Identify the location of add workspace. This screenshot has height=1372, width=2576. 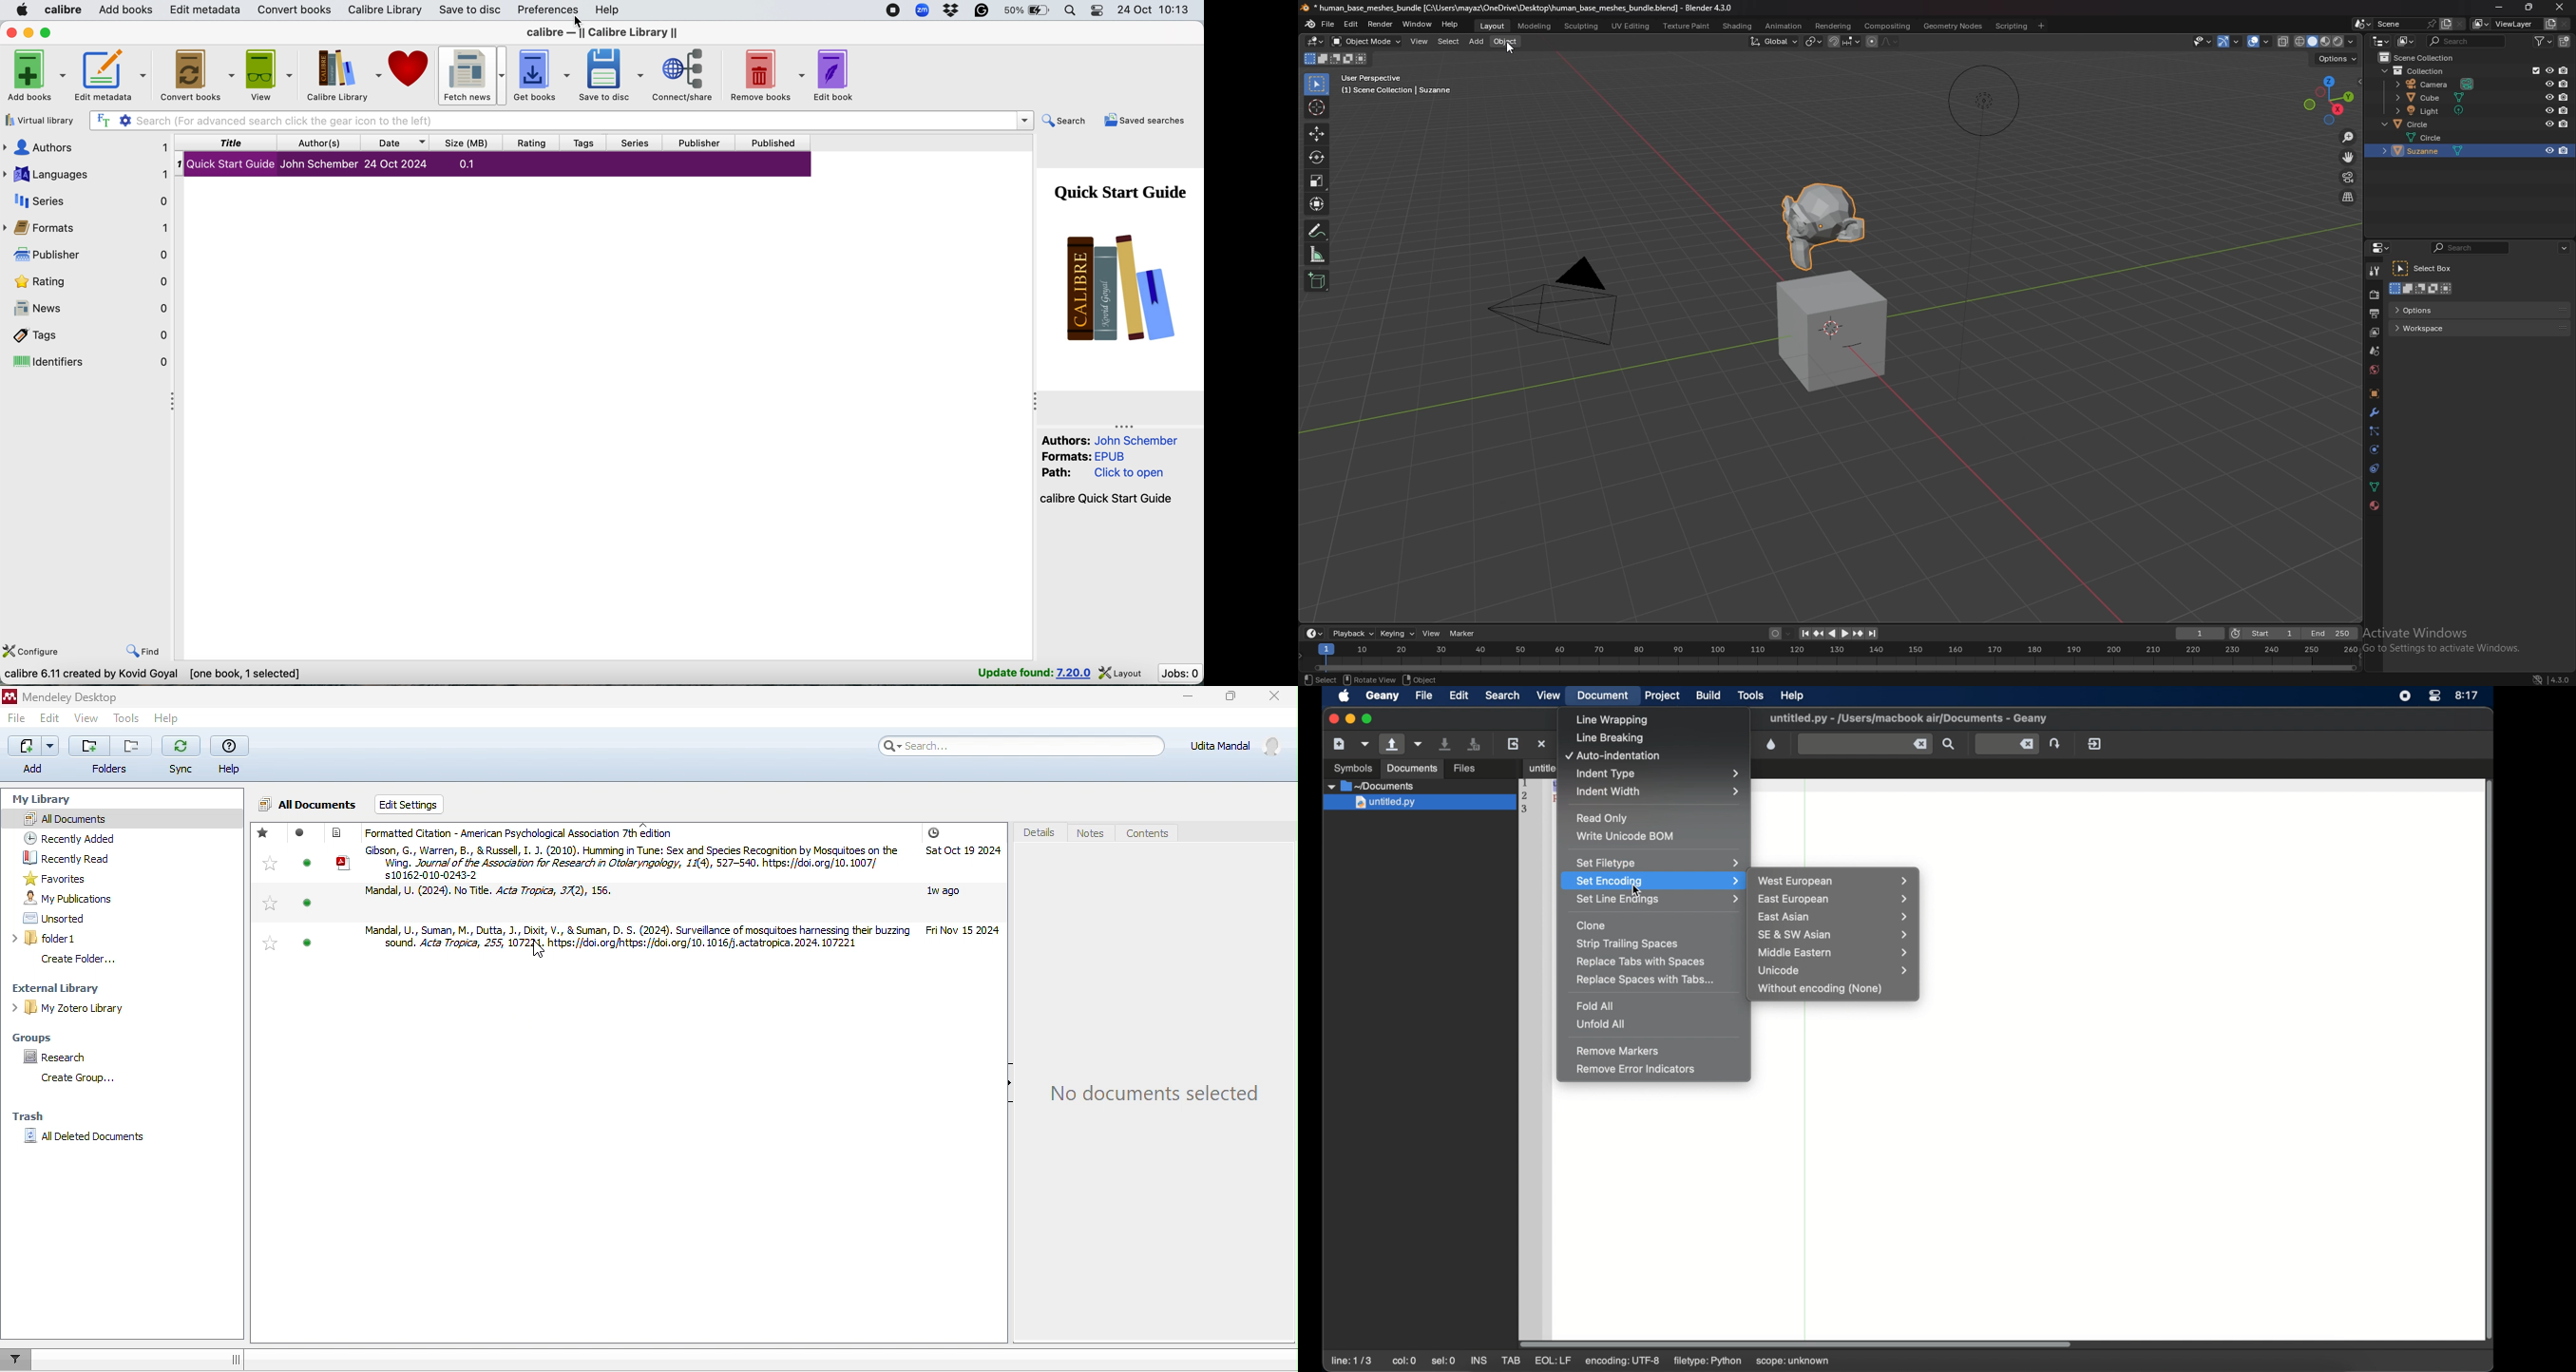
(2043, 25).